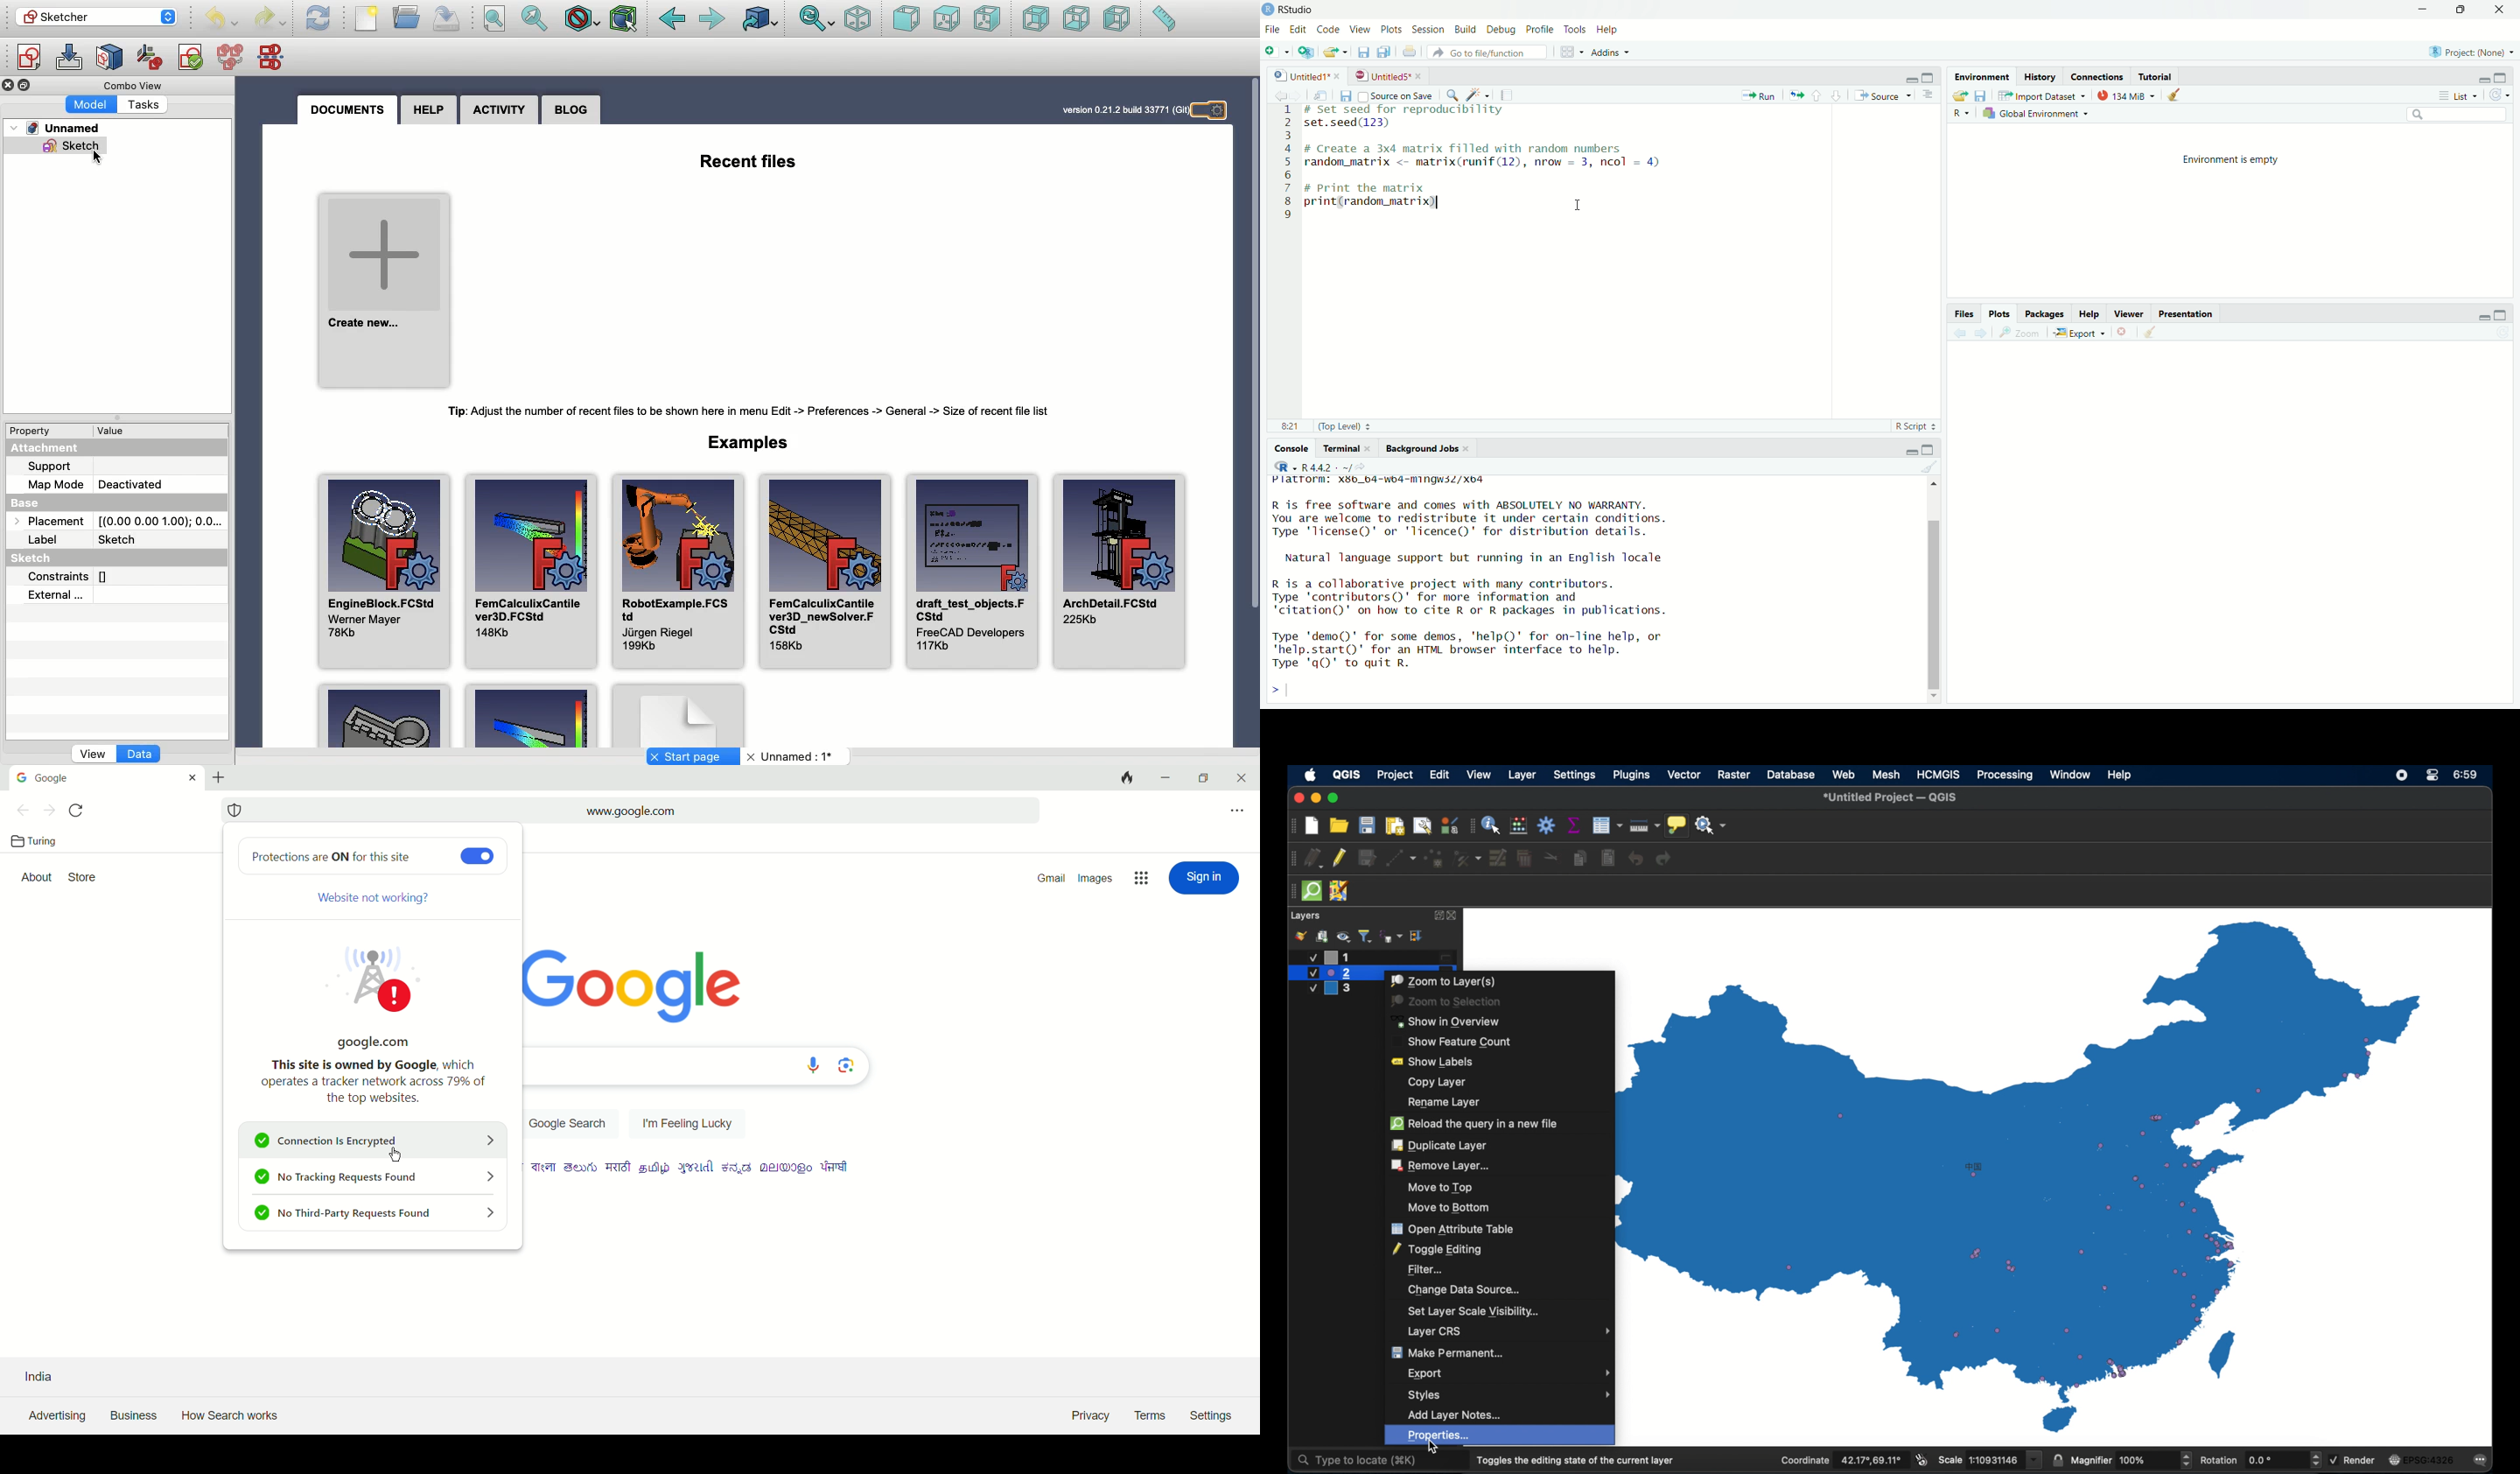  Describe the element at coordinates (1574, 28) in the screenshot. I see `Tools` at that location.